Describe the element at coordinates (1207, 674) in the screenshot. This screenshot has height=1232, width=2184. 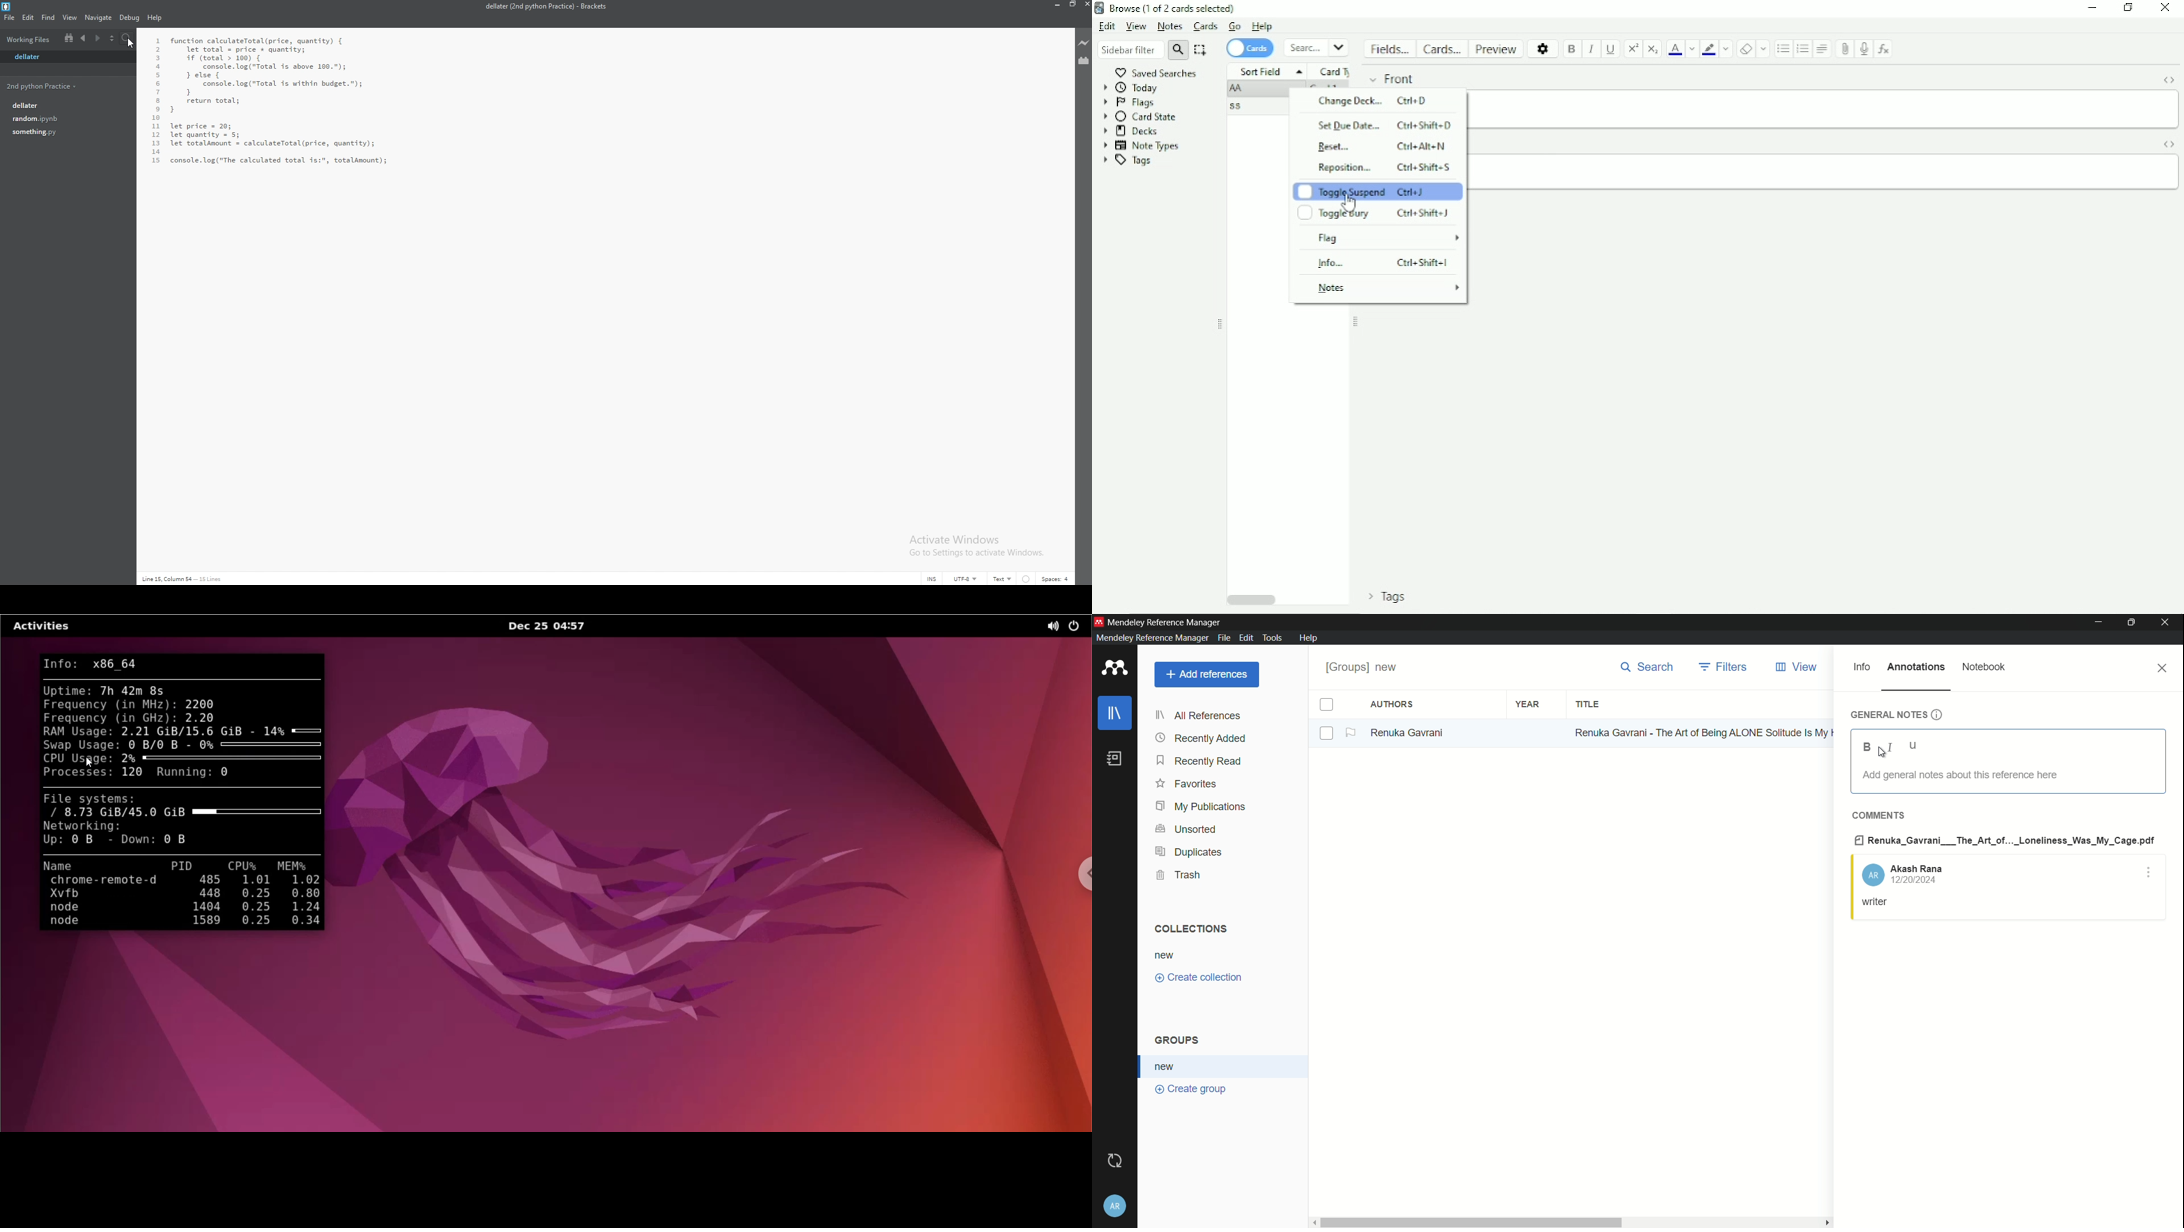
I see `add reference` at that location.